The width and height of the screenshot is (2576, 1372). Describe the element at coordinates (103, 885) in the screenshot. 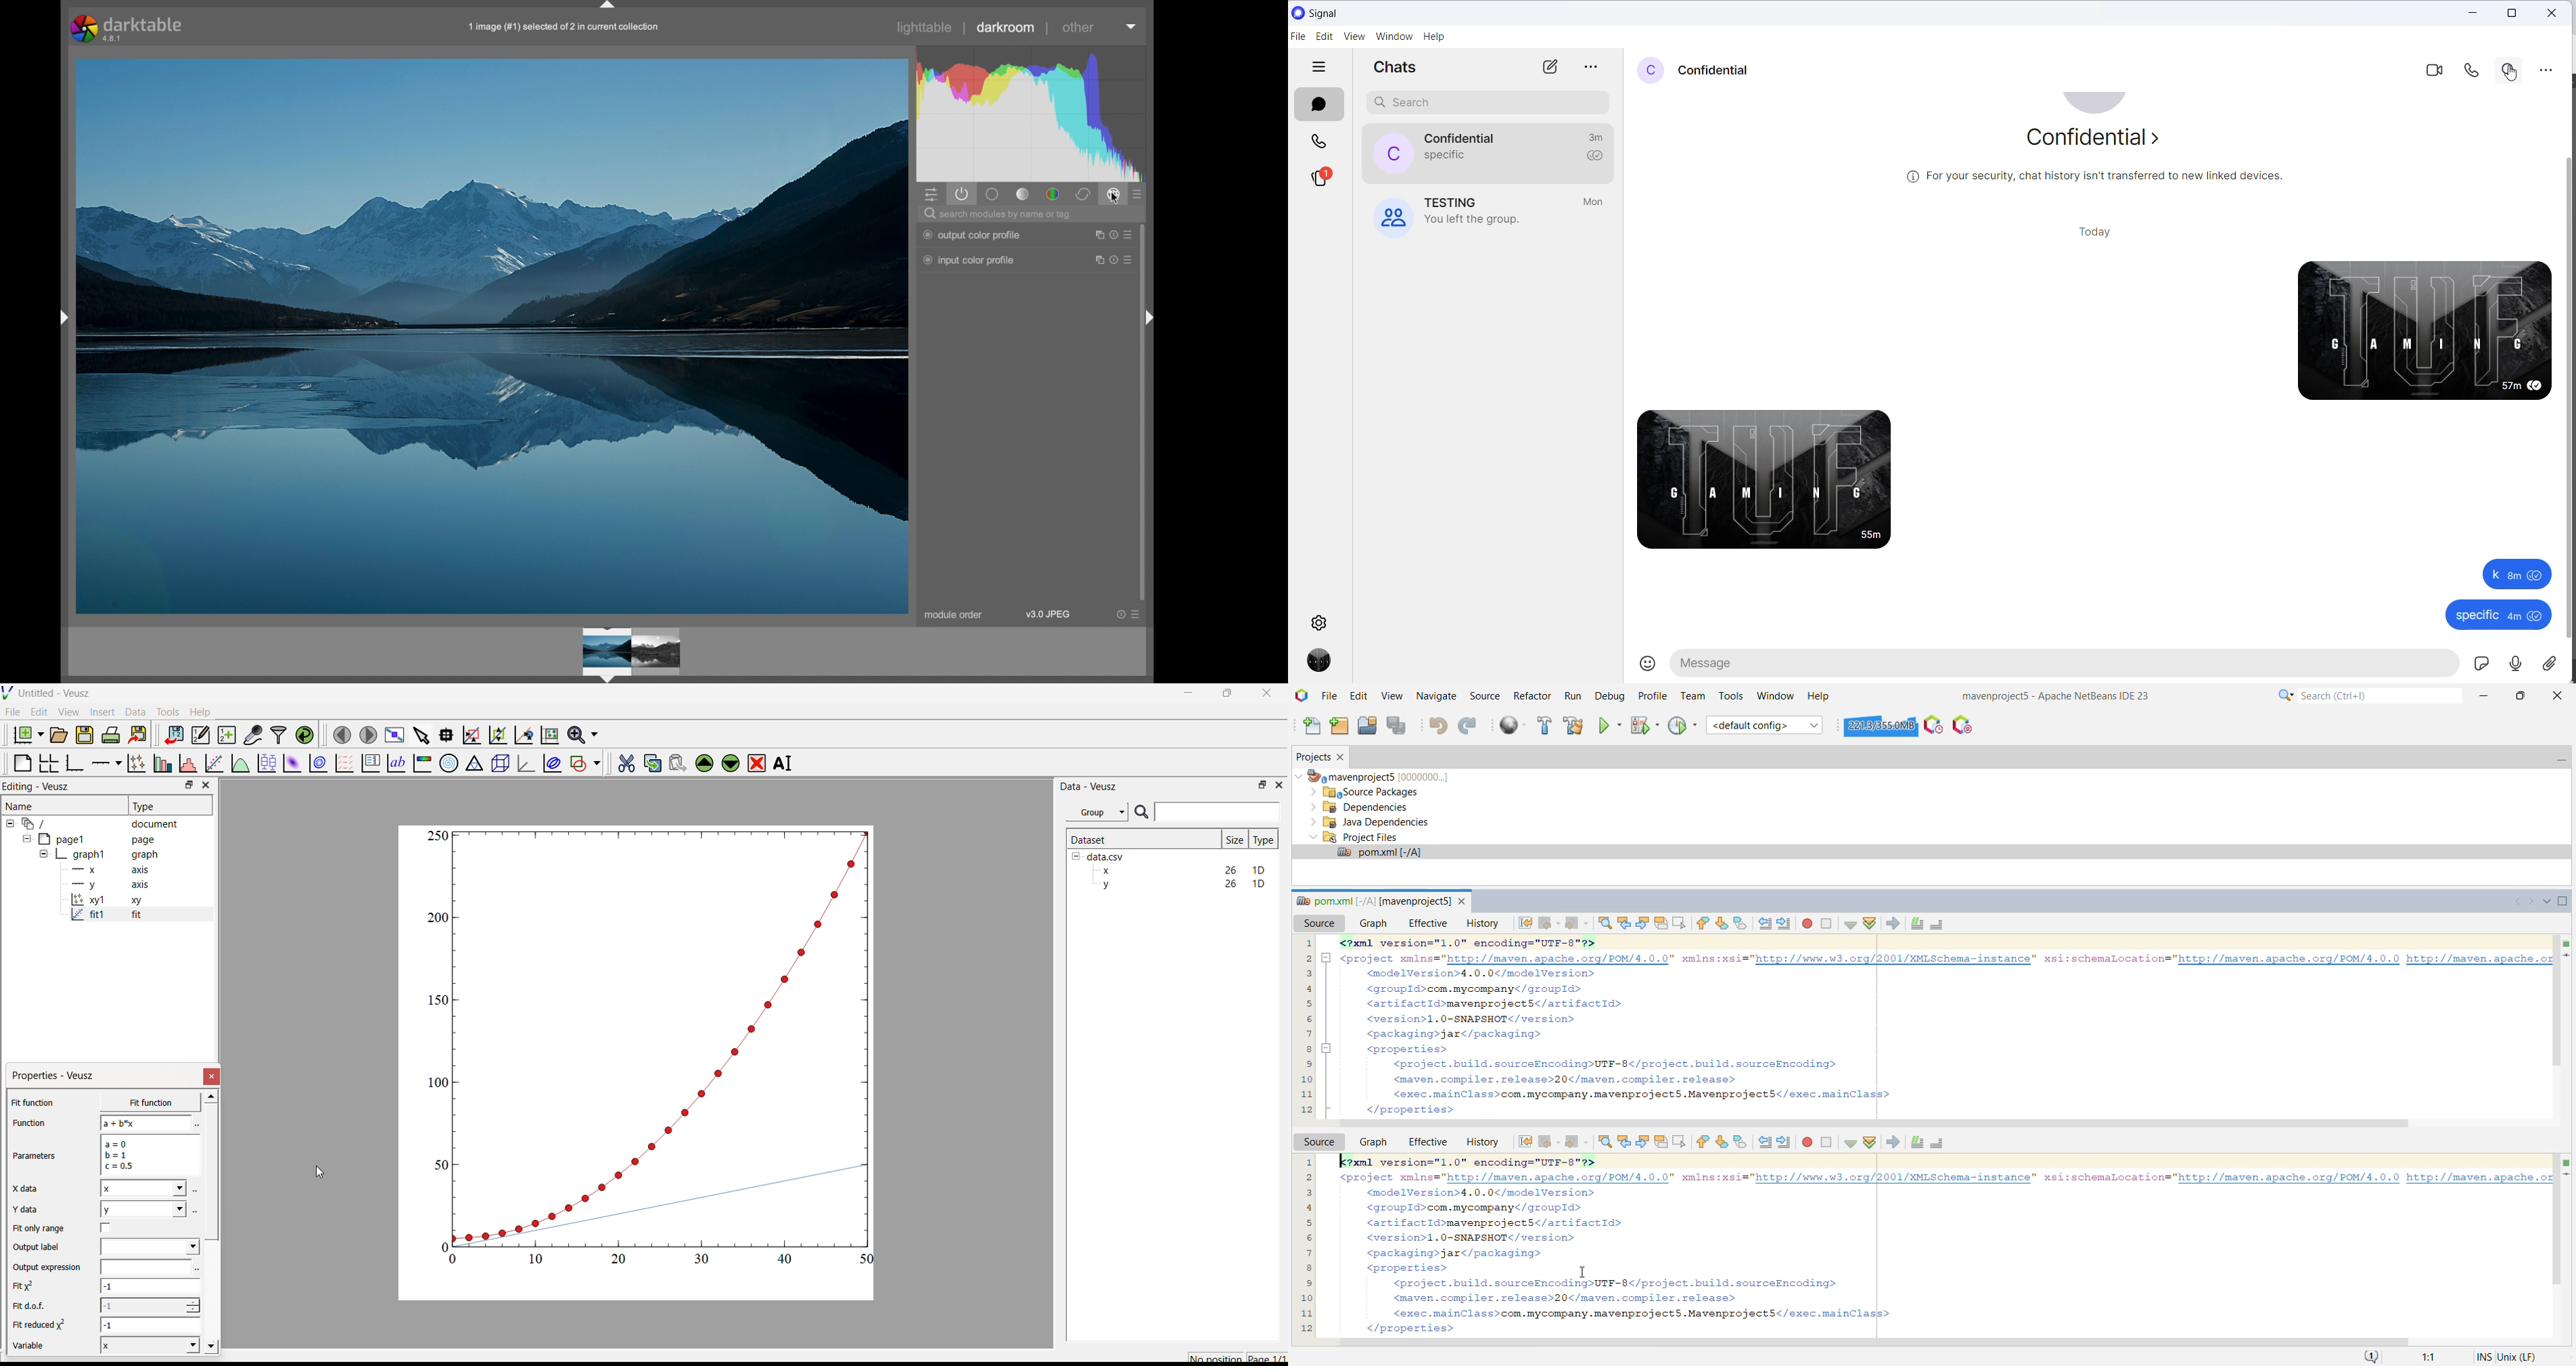

I see `y axis` at that location.